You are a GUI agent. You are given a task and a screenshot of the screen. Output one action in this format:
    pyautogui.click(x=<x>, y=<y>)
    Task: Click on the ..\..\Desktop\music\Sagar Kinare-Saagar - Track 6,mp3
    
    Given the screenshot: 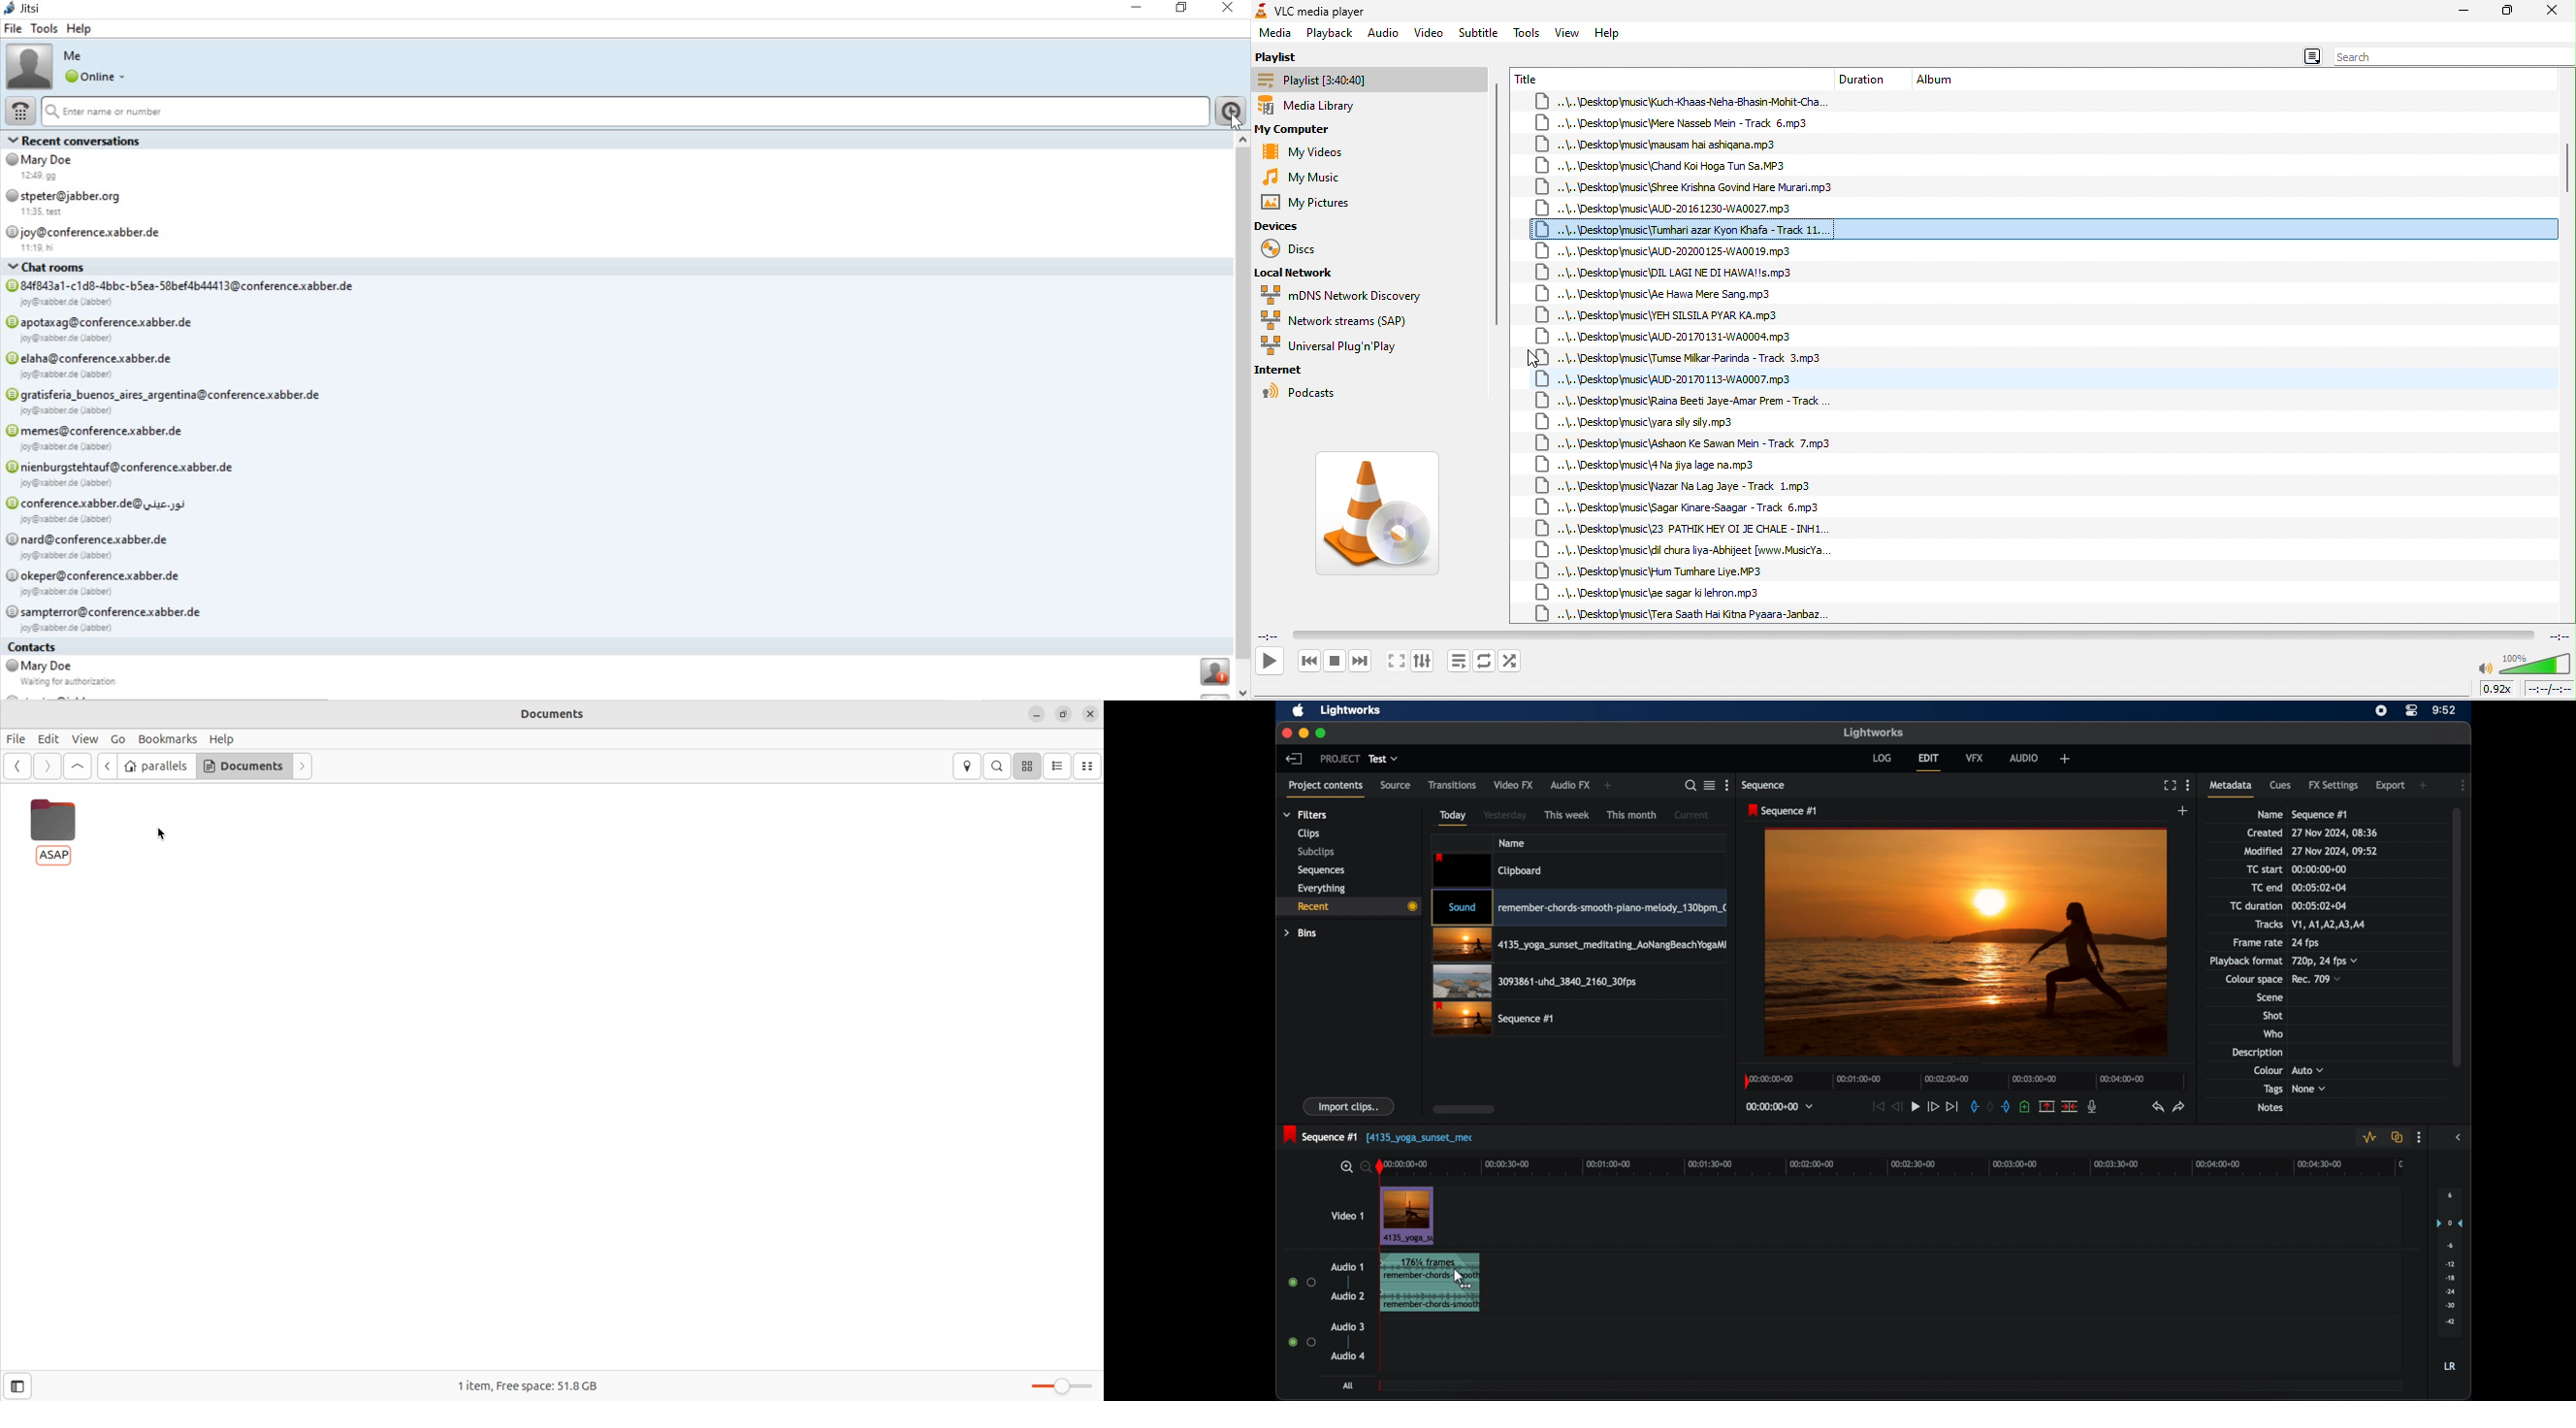 What is the action you would take?
    pyautogui.click(x=1685, y=507)
    